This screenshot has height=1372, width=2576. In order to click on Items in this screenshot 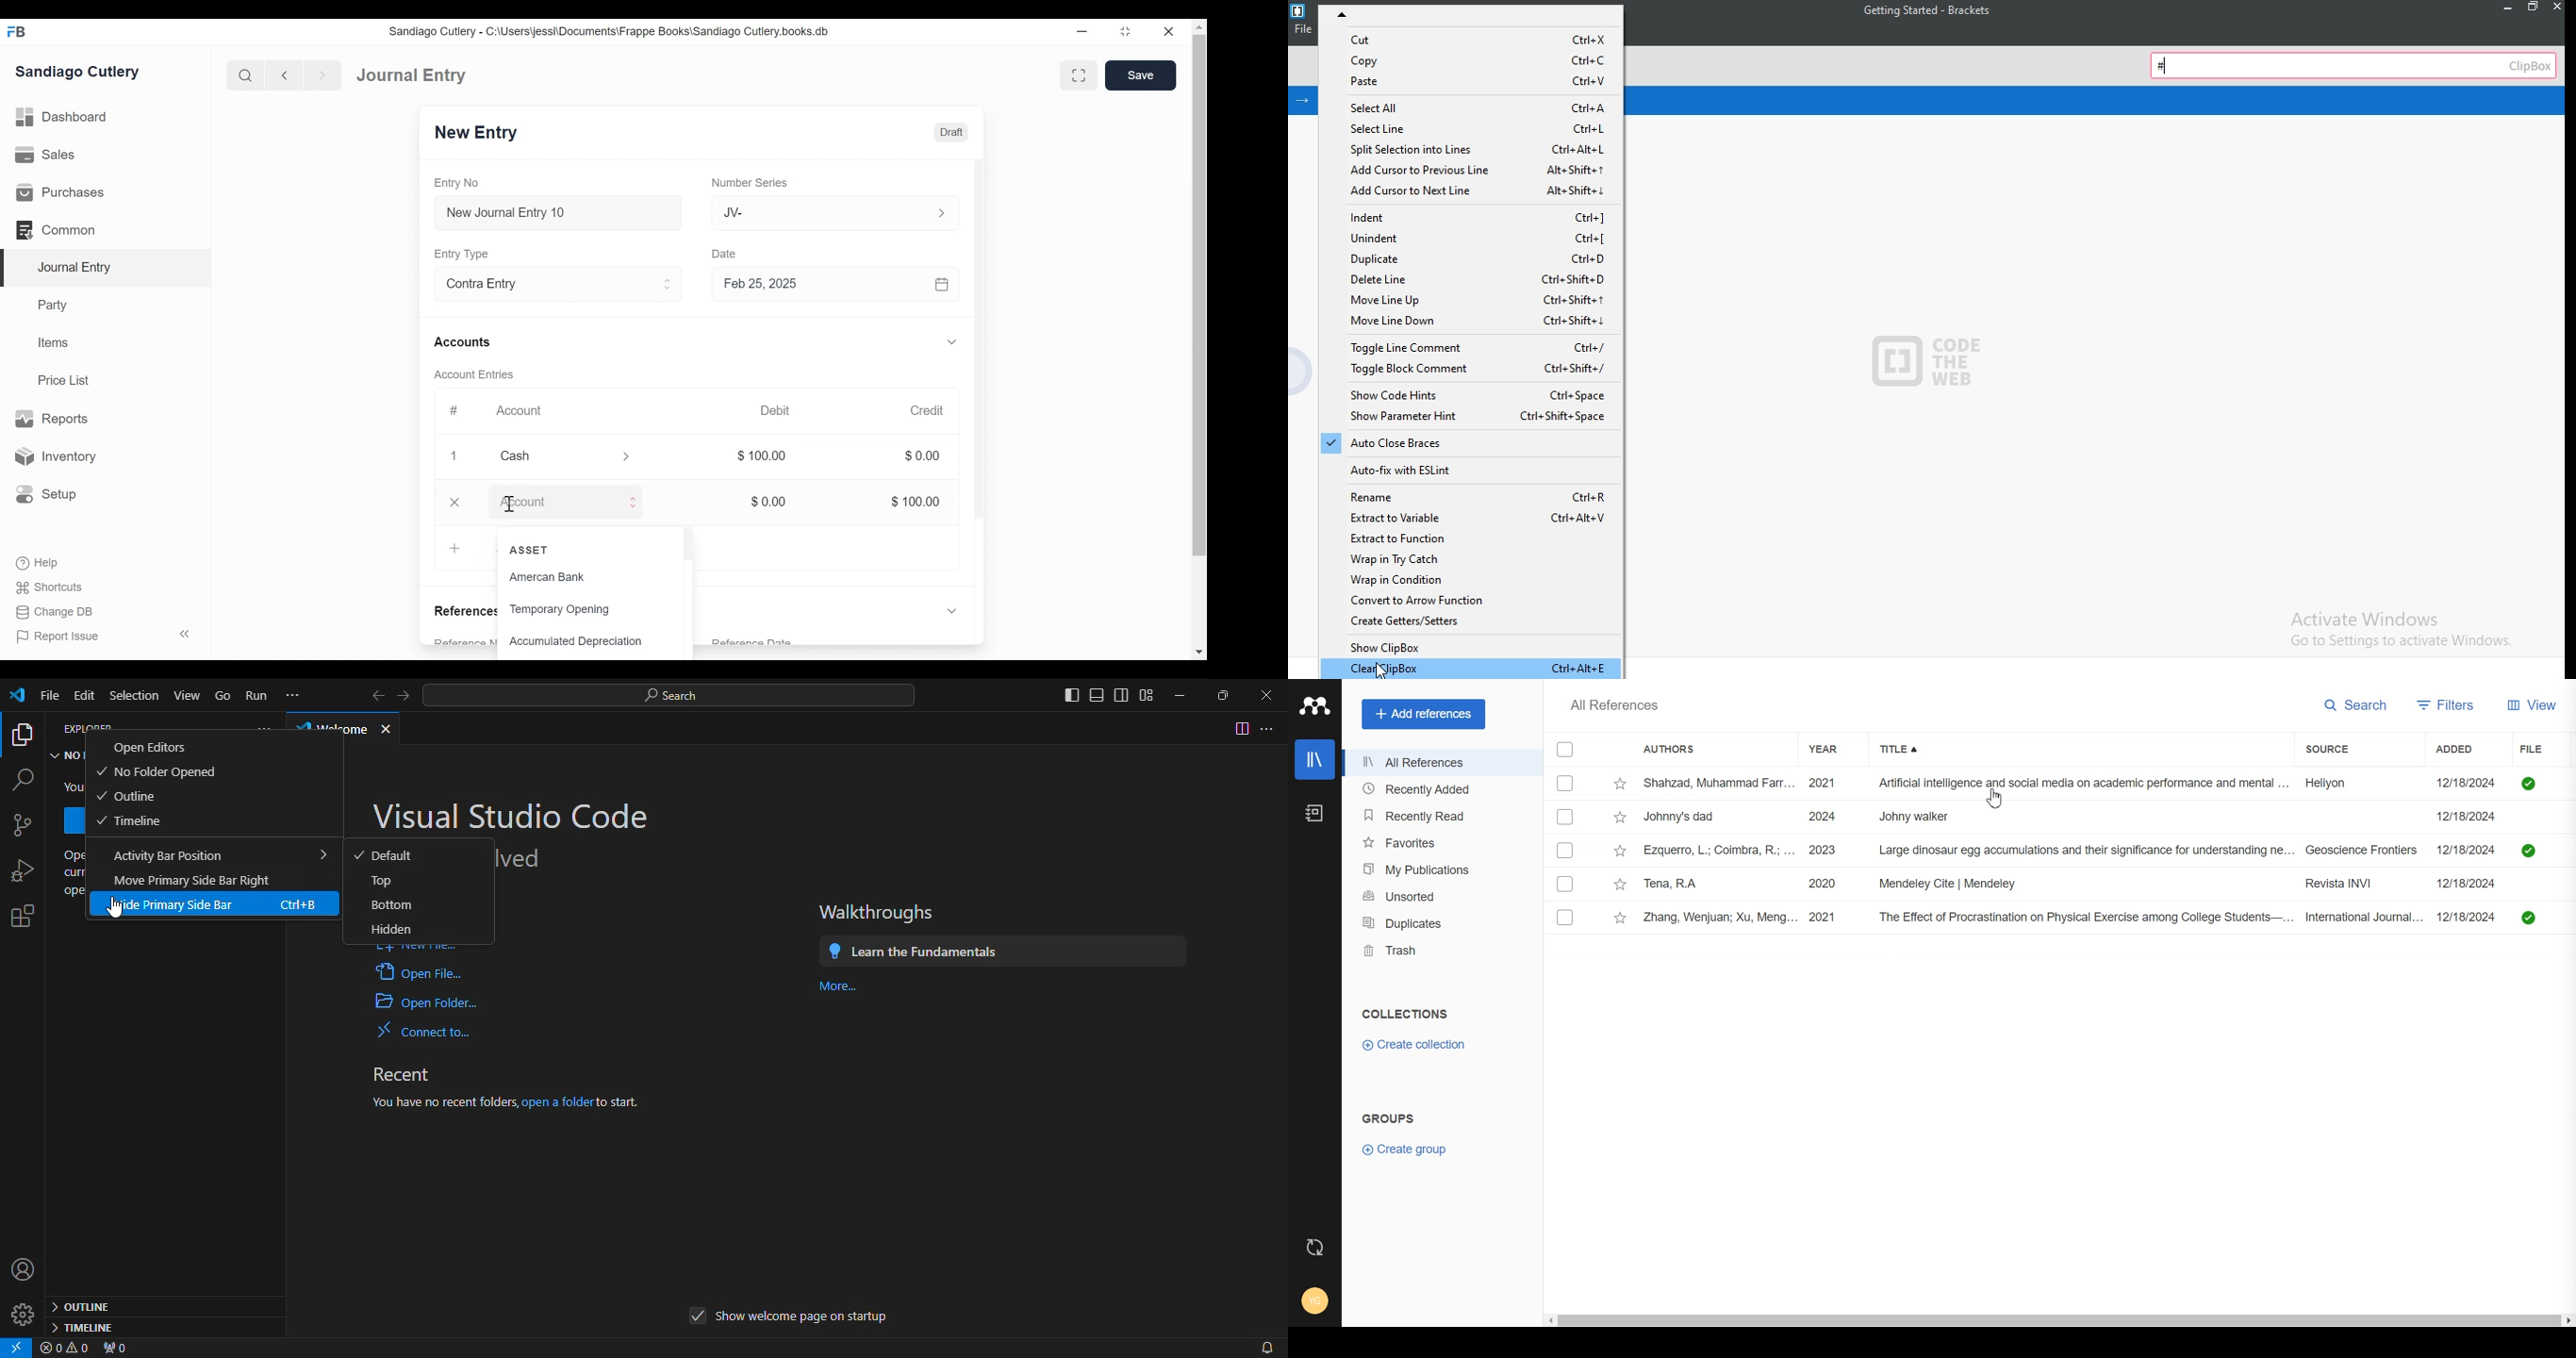, I will do `click(55, 344)`.